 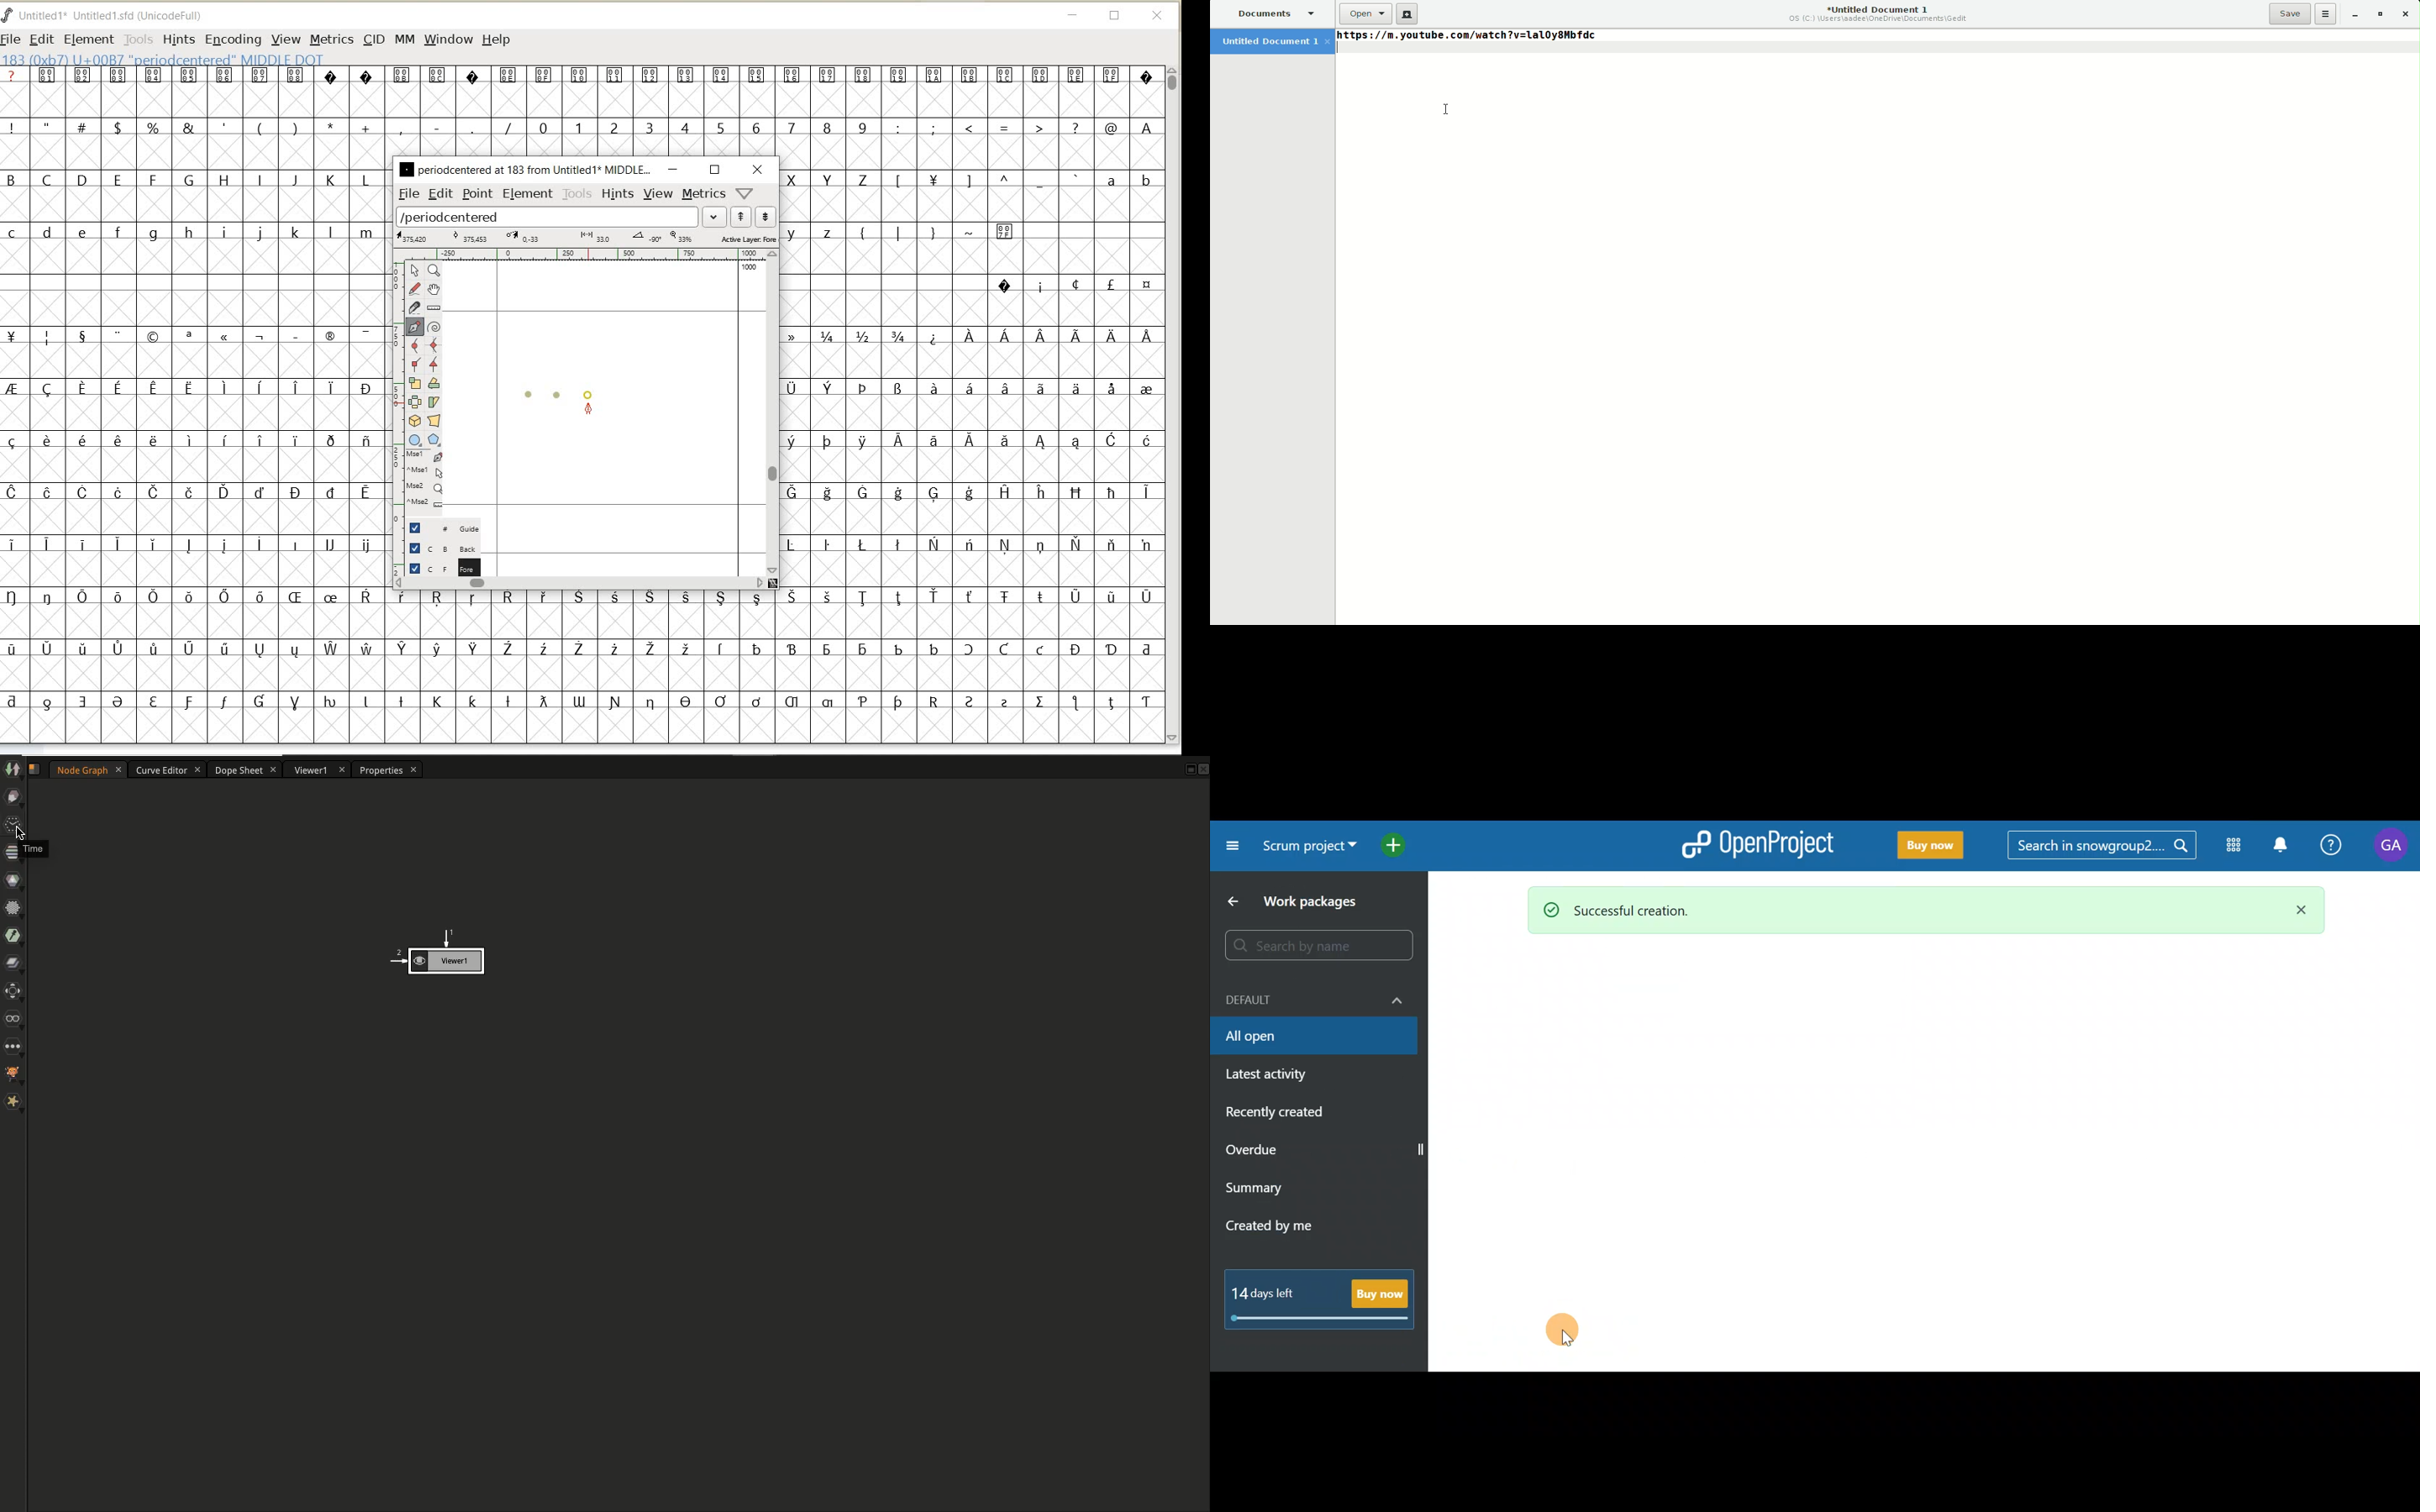 I want to click on special characters, so click(x=189, y=518).